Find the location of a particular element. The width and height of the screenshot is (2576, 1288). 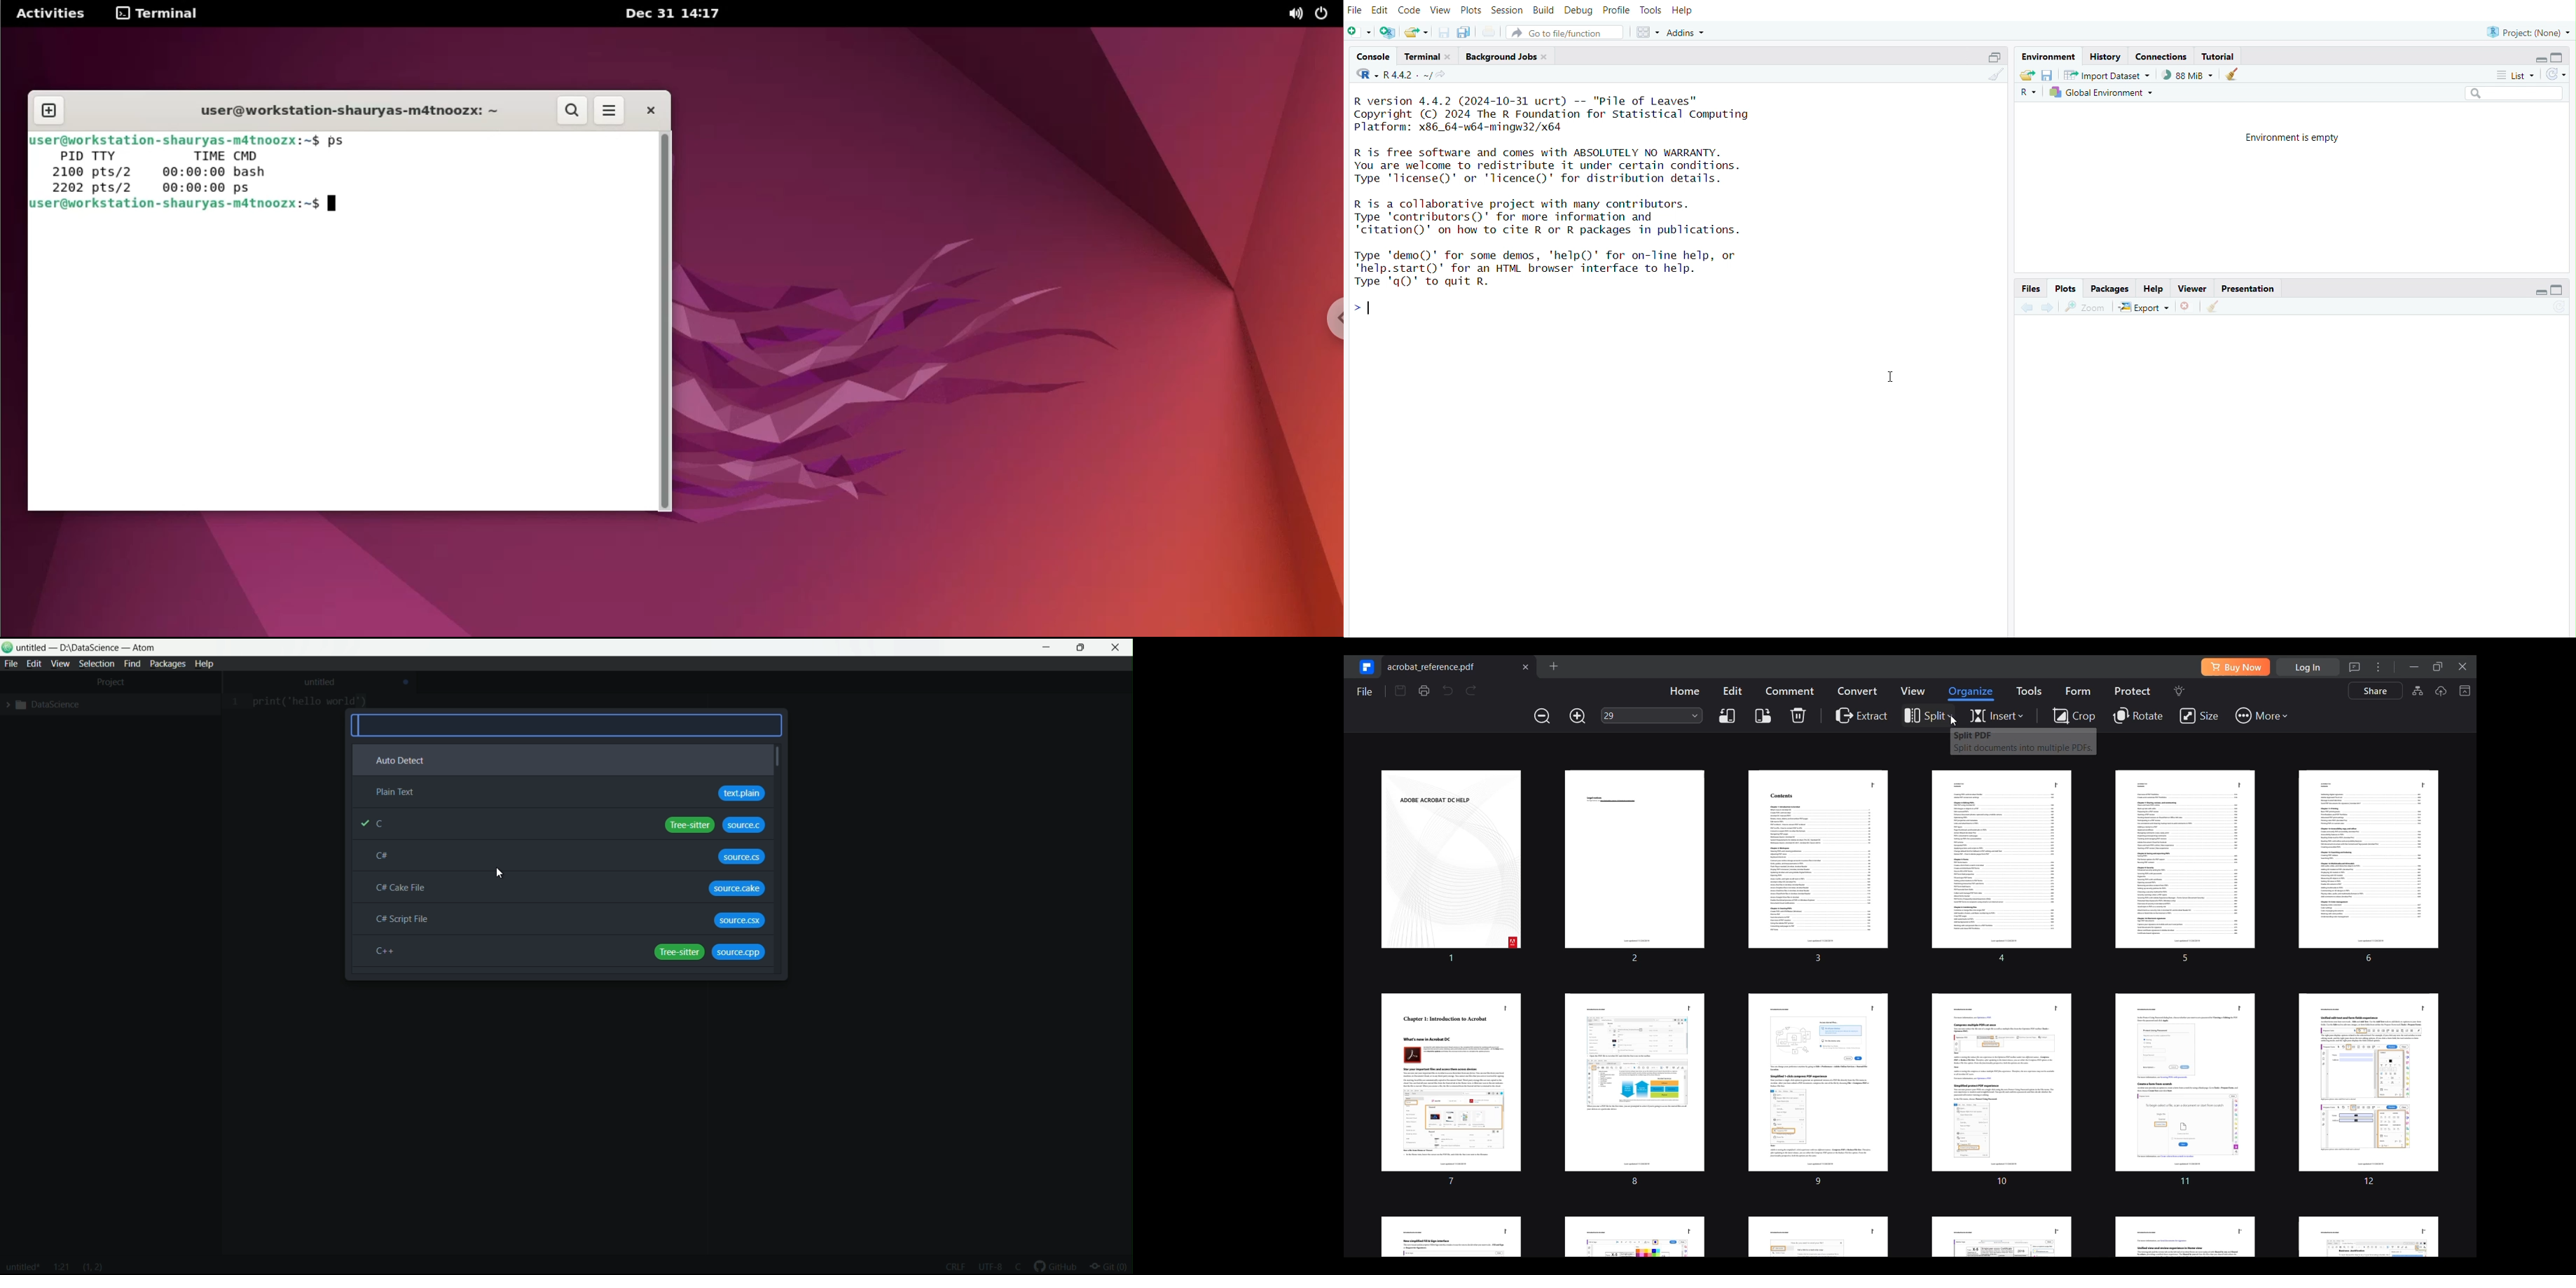

tutorial is located at coordinates (2218, 55).